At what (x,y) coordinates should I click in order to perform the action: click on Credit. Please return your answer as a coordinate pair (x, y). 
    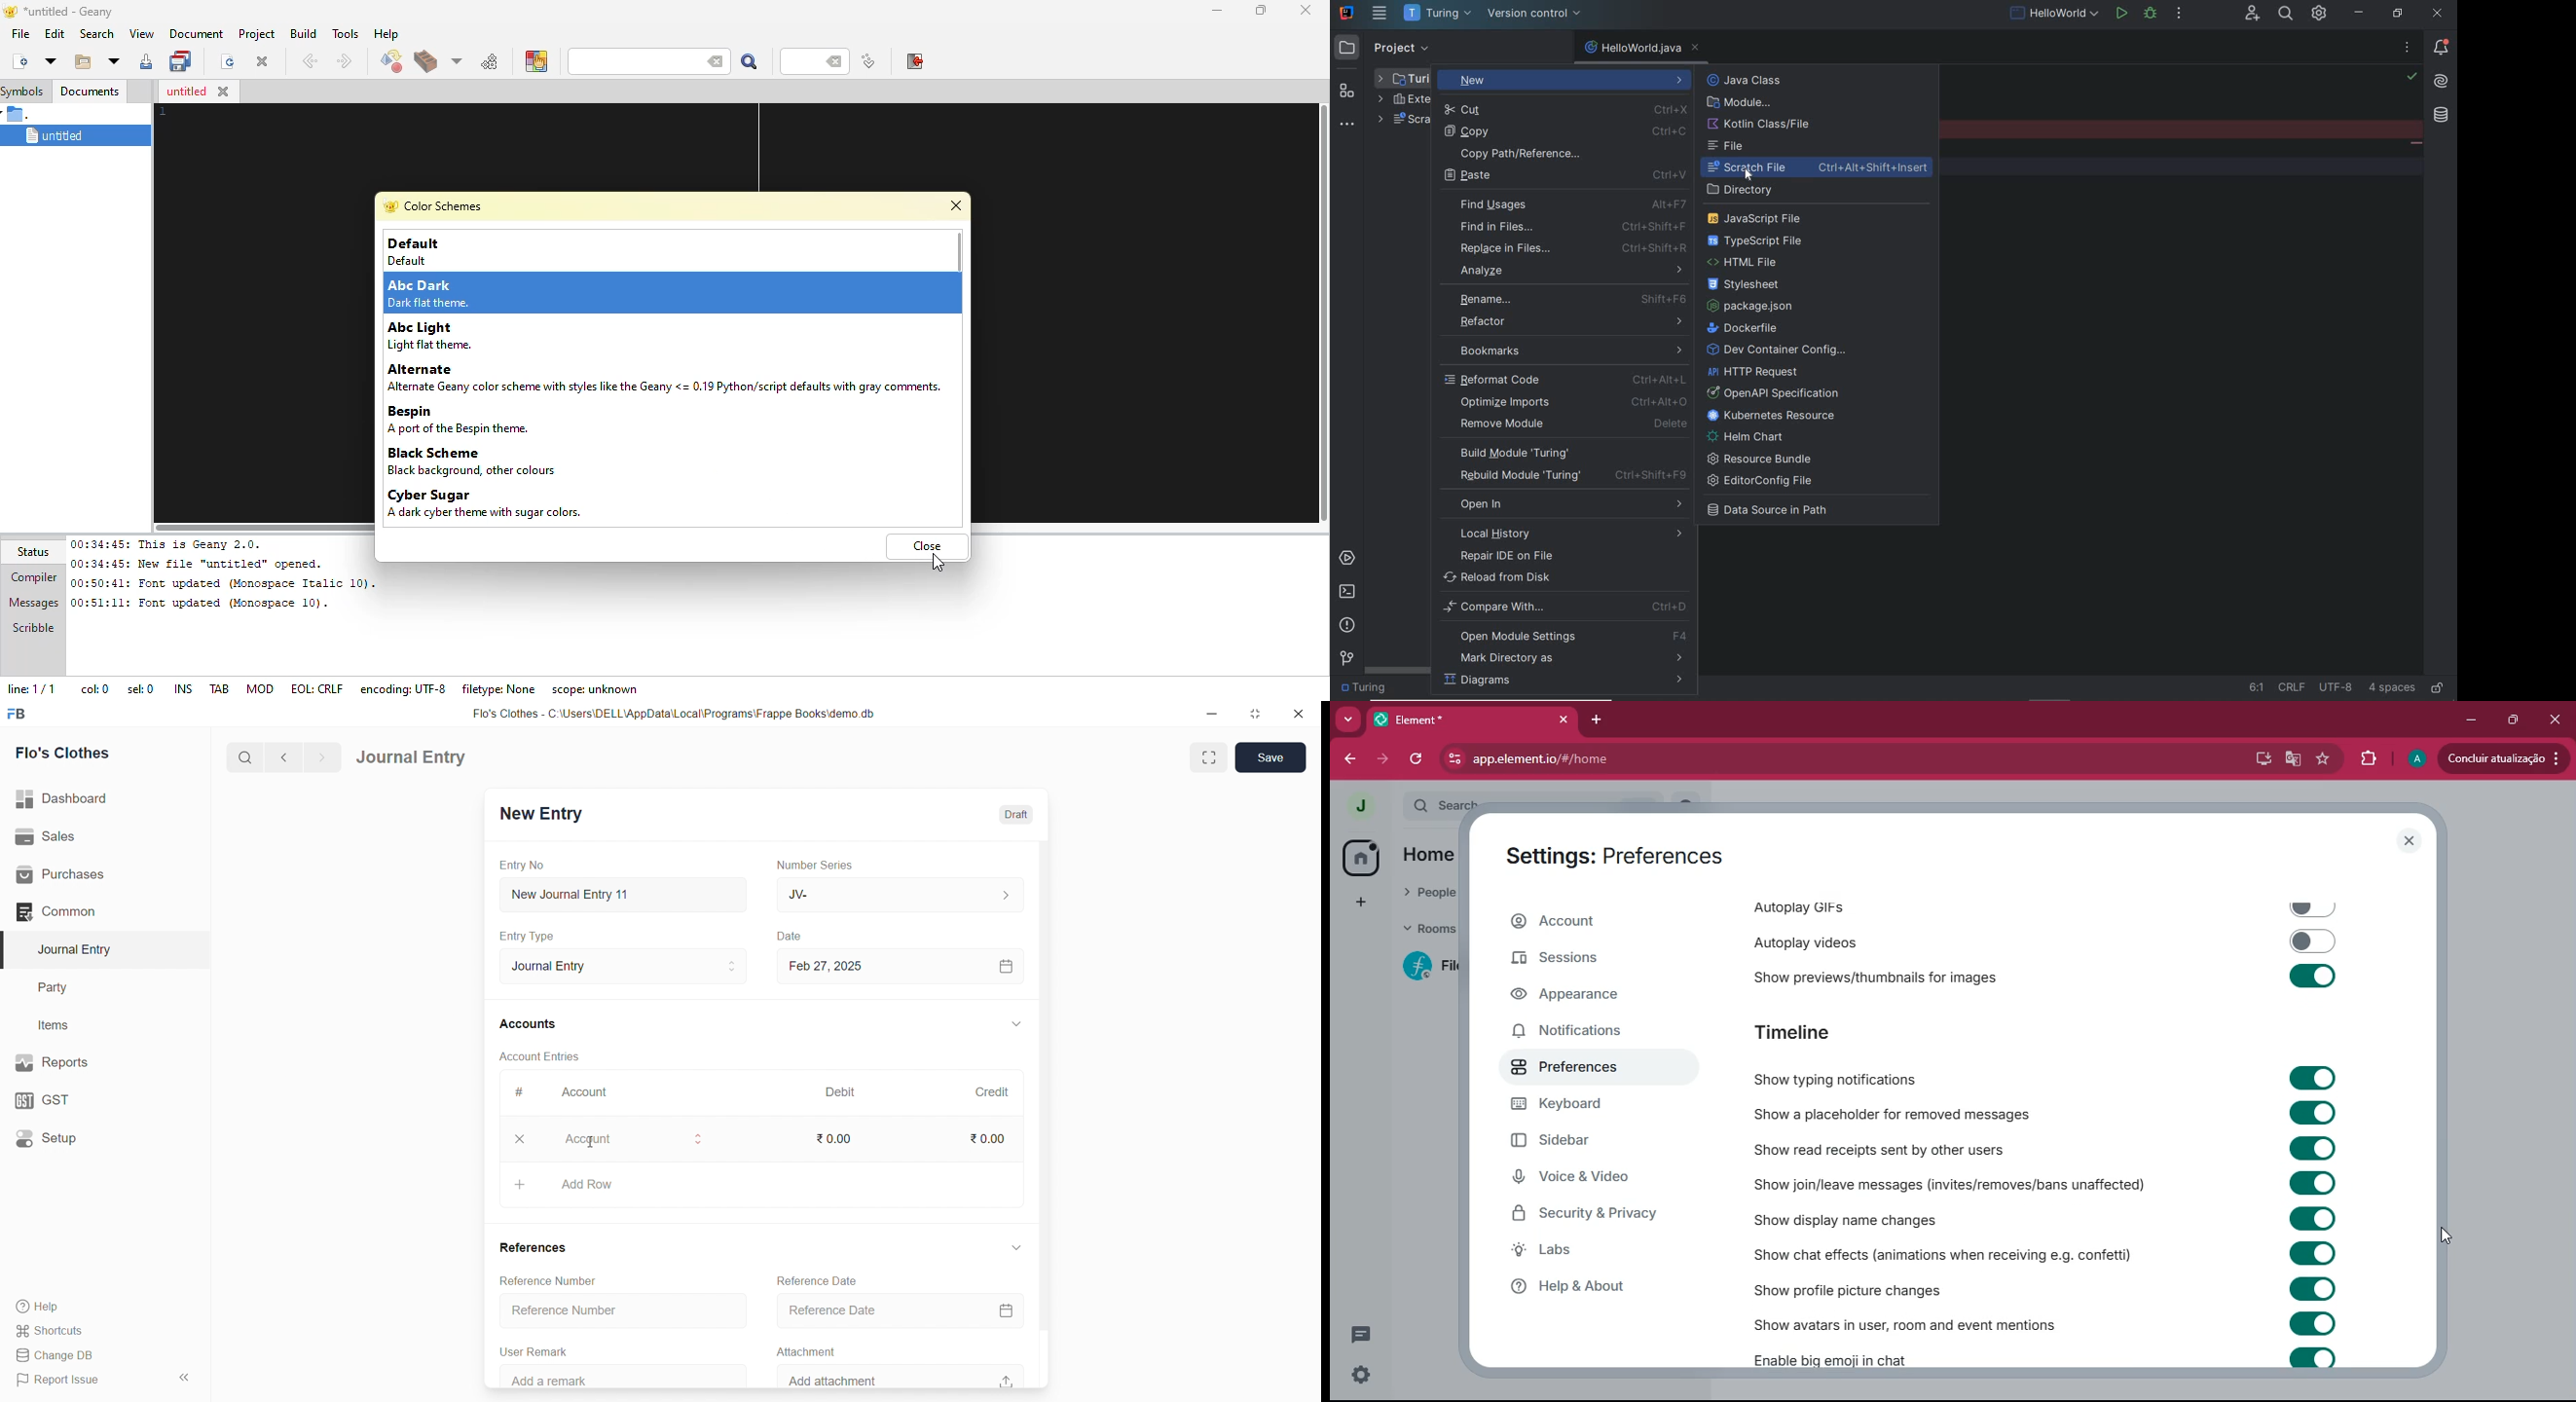
    Looking at the image, I should click on (994, 1093).